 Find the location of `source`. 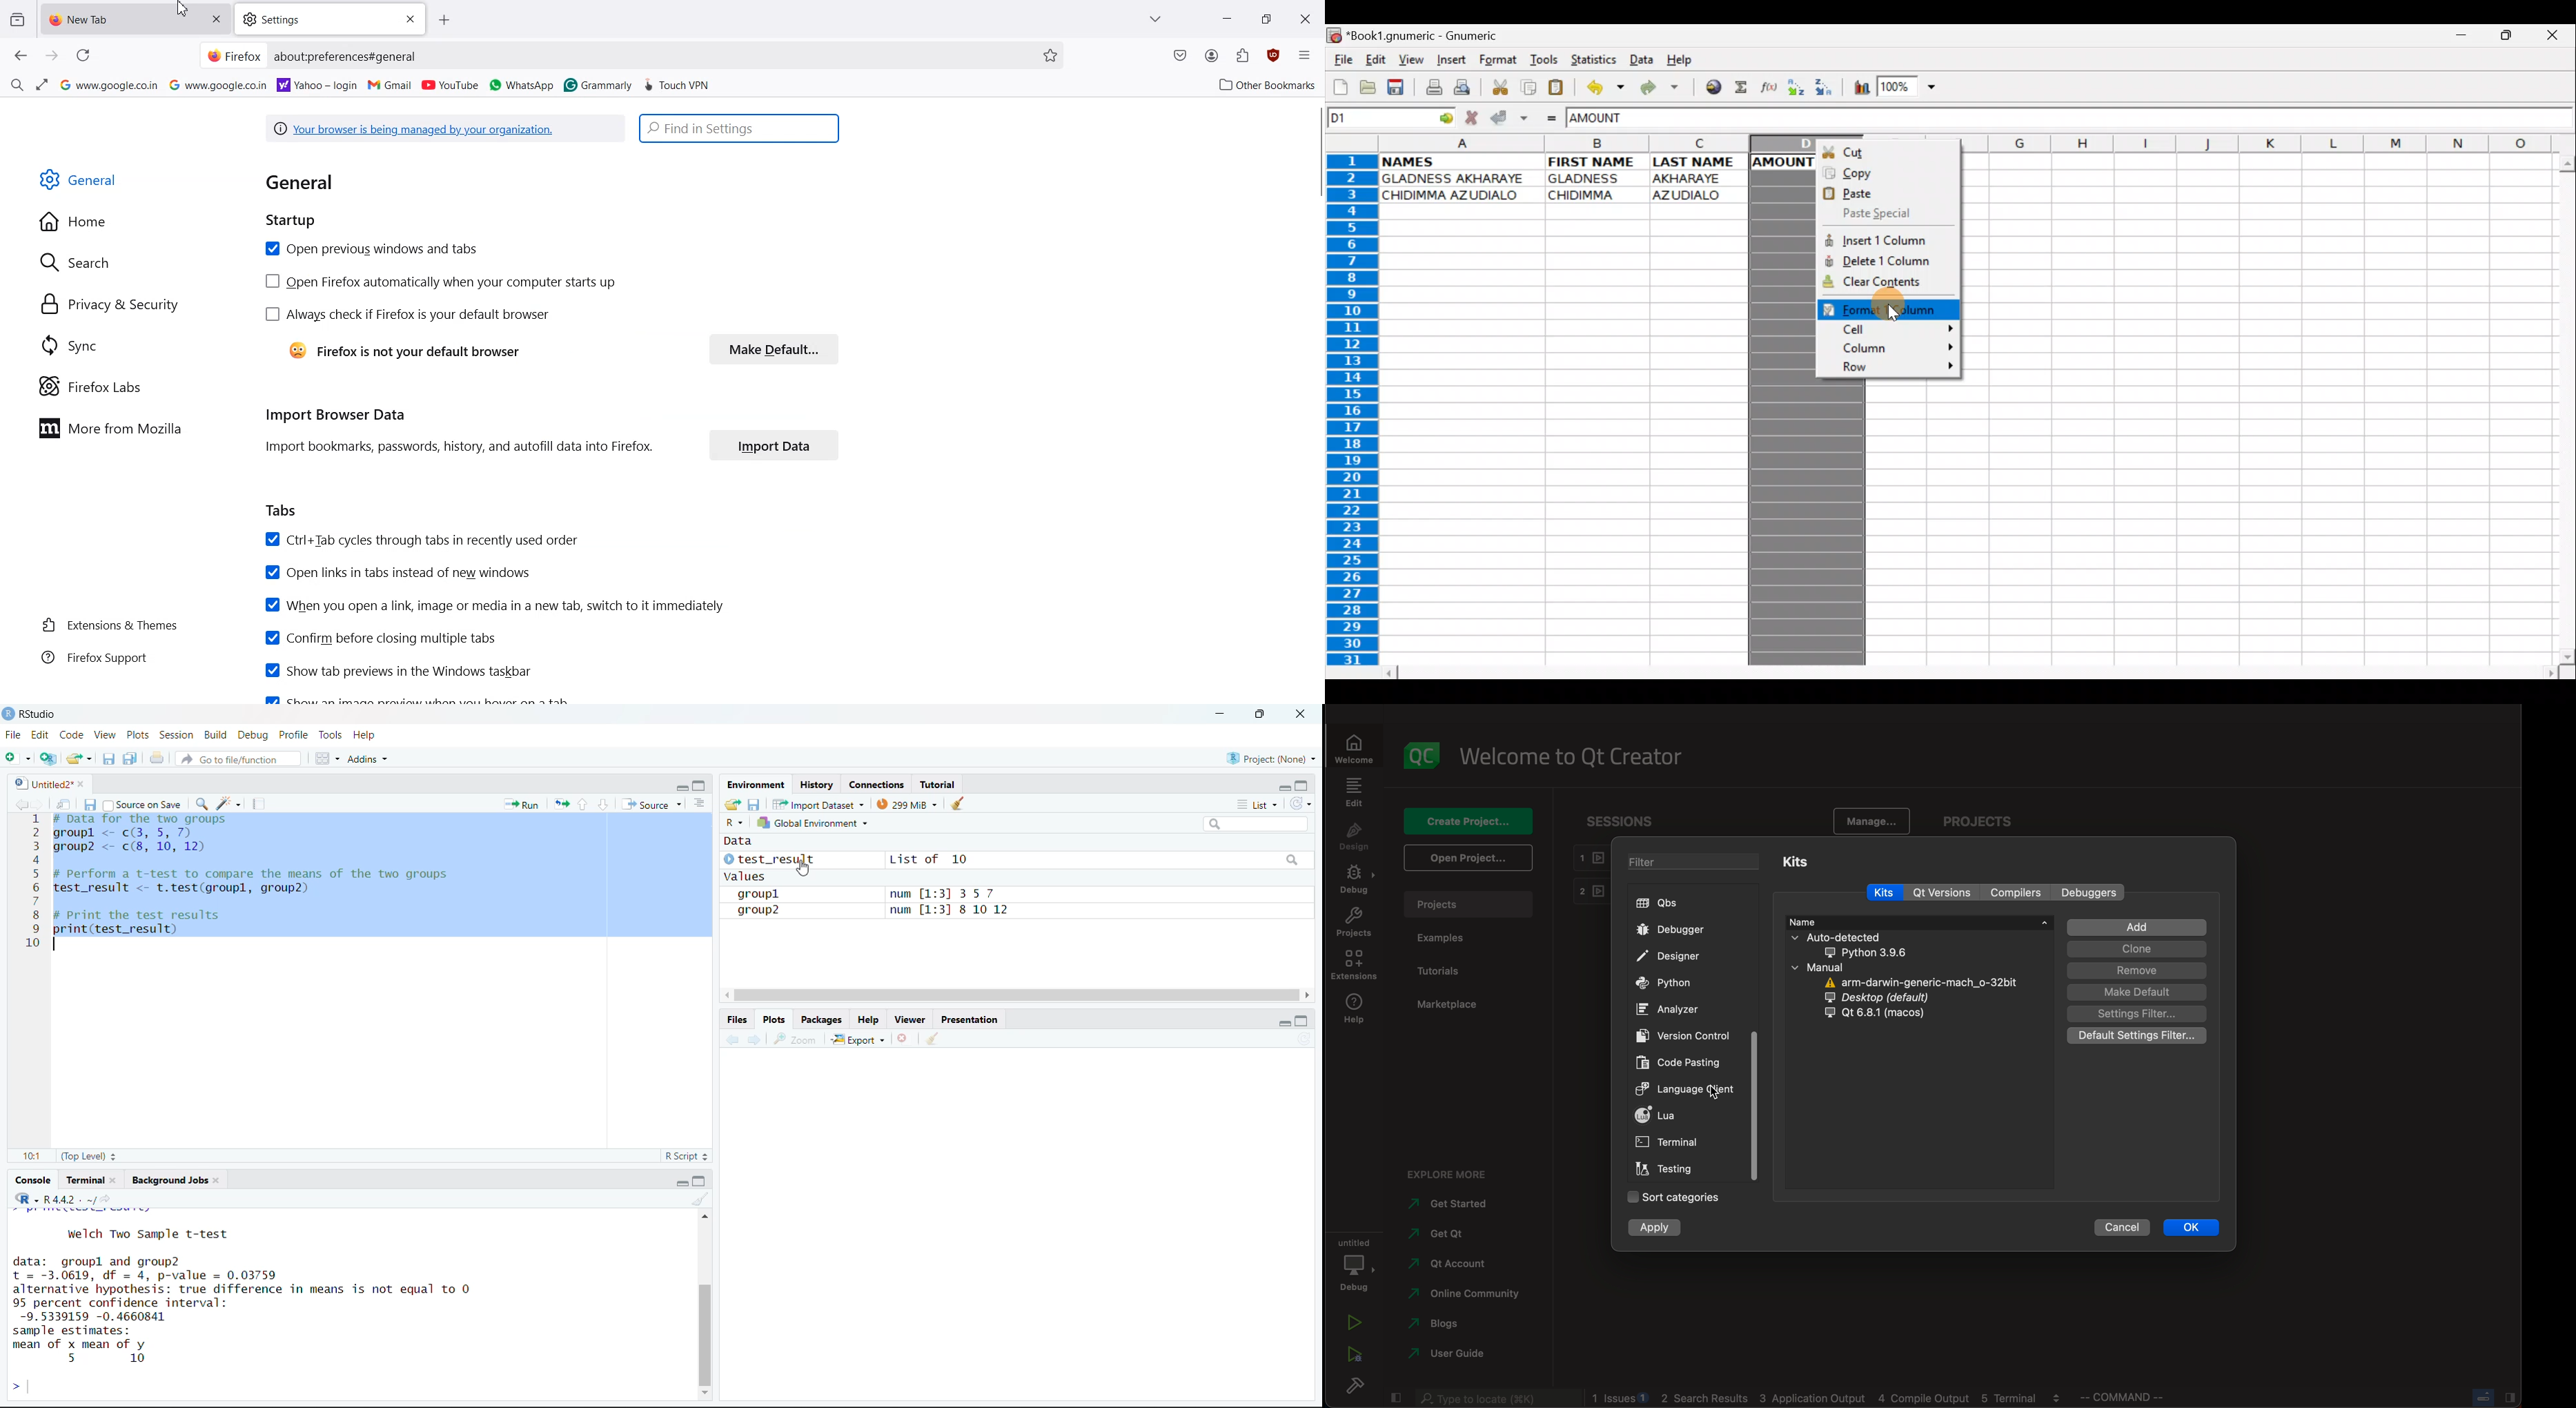

source is located at coordinates (653, 805).